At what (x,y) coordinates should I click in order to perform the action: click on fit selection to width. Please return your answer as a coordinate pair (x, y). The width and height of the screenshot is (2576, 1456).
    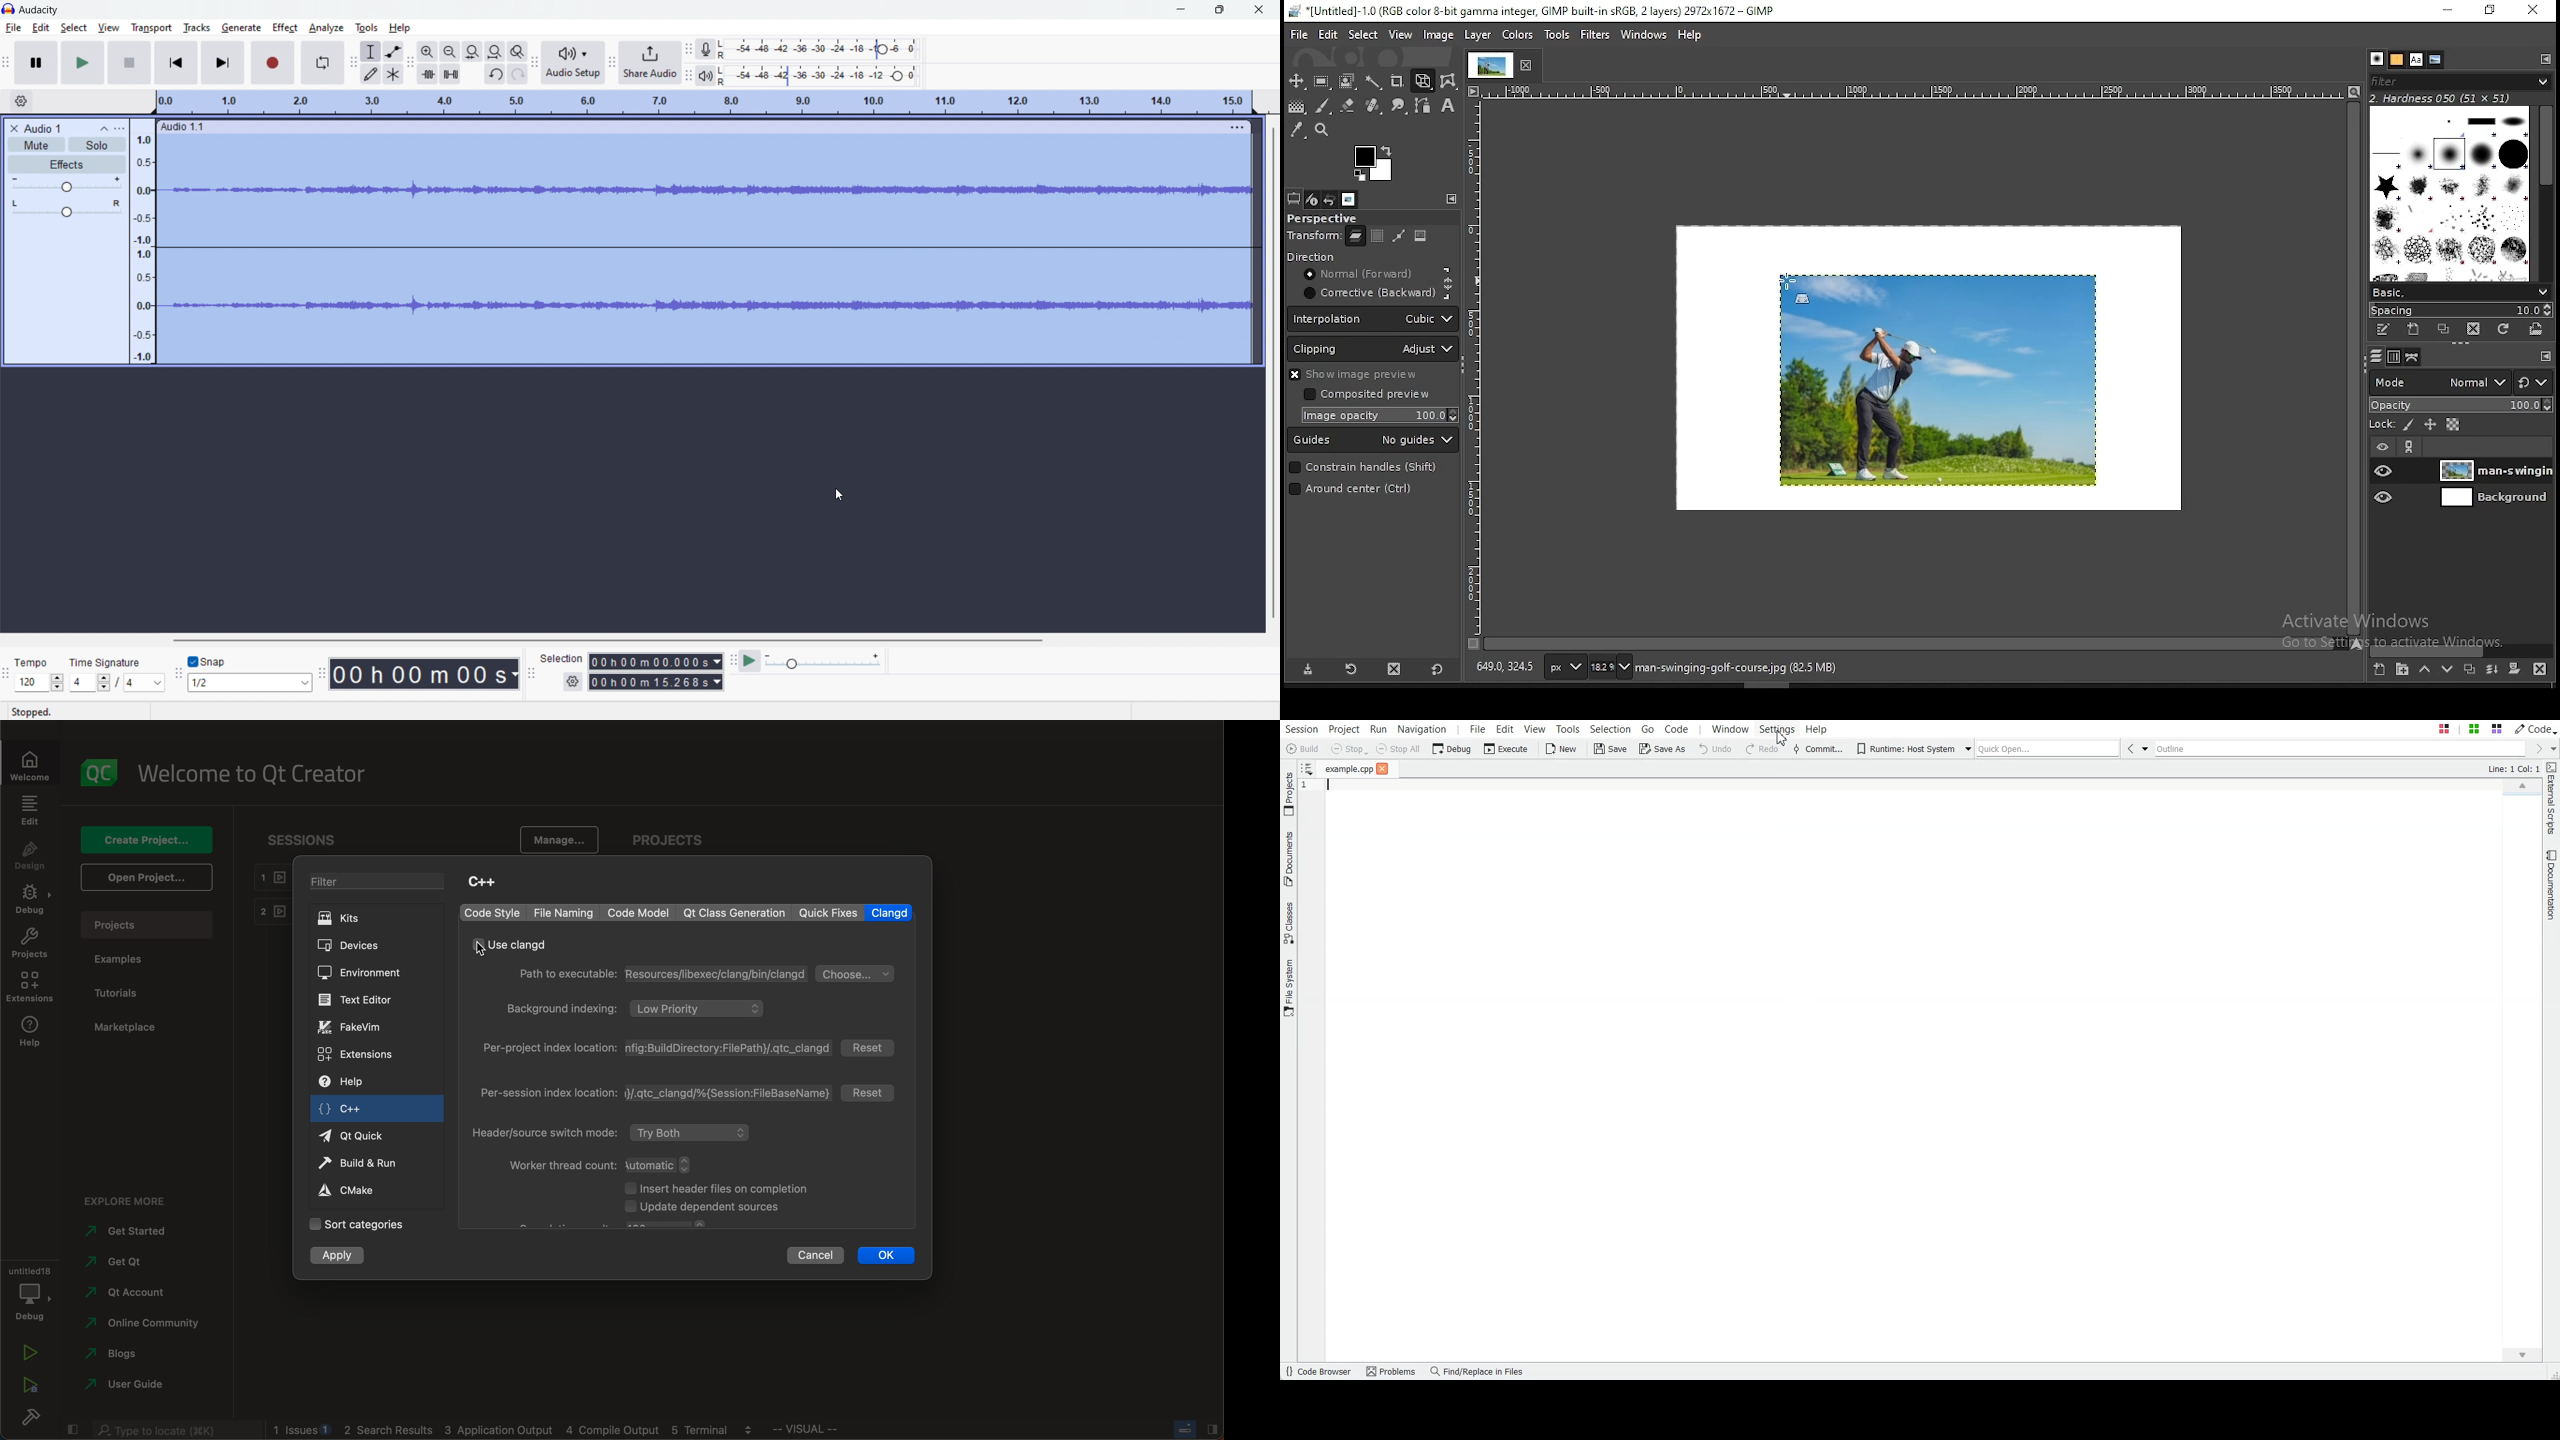
    Looking at the image, I should click on (473, 51).